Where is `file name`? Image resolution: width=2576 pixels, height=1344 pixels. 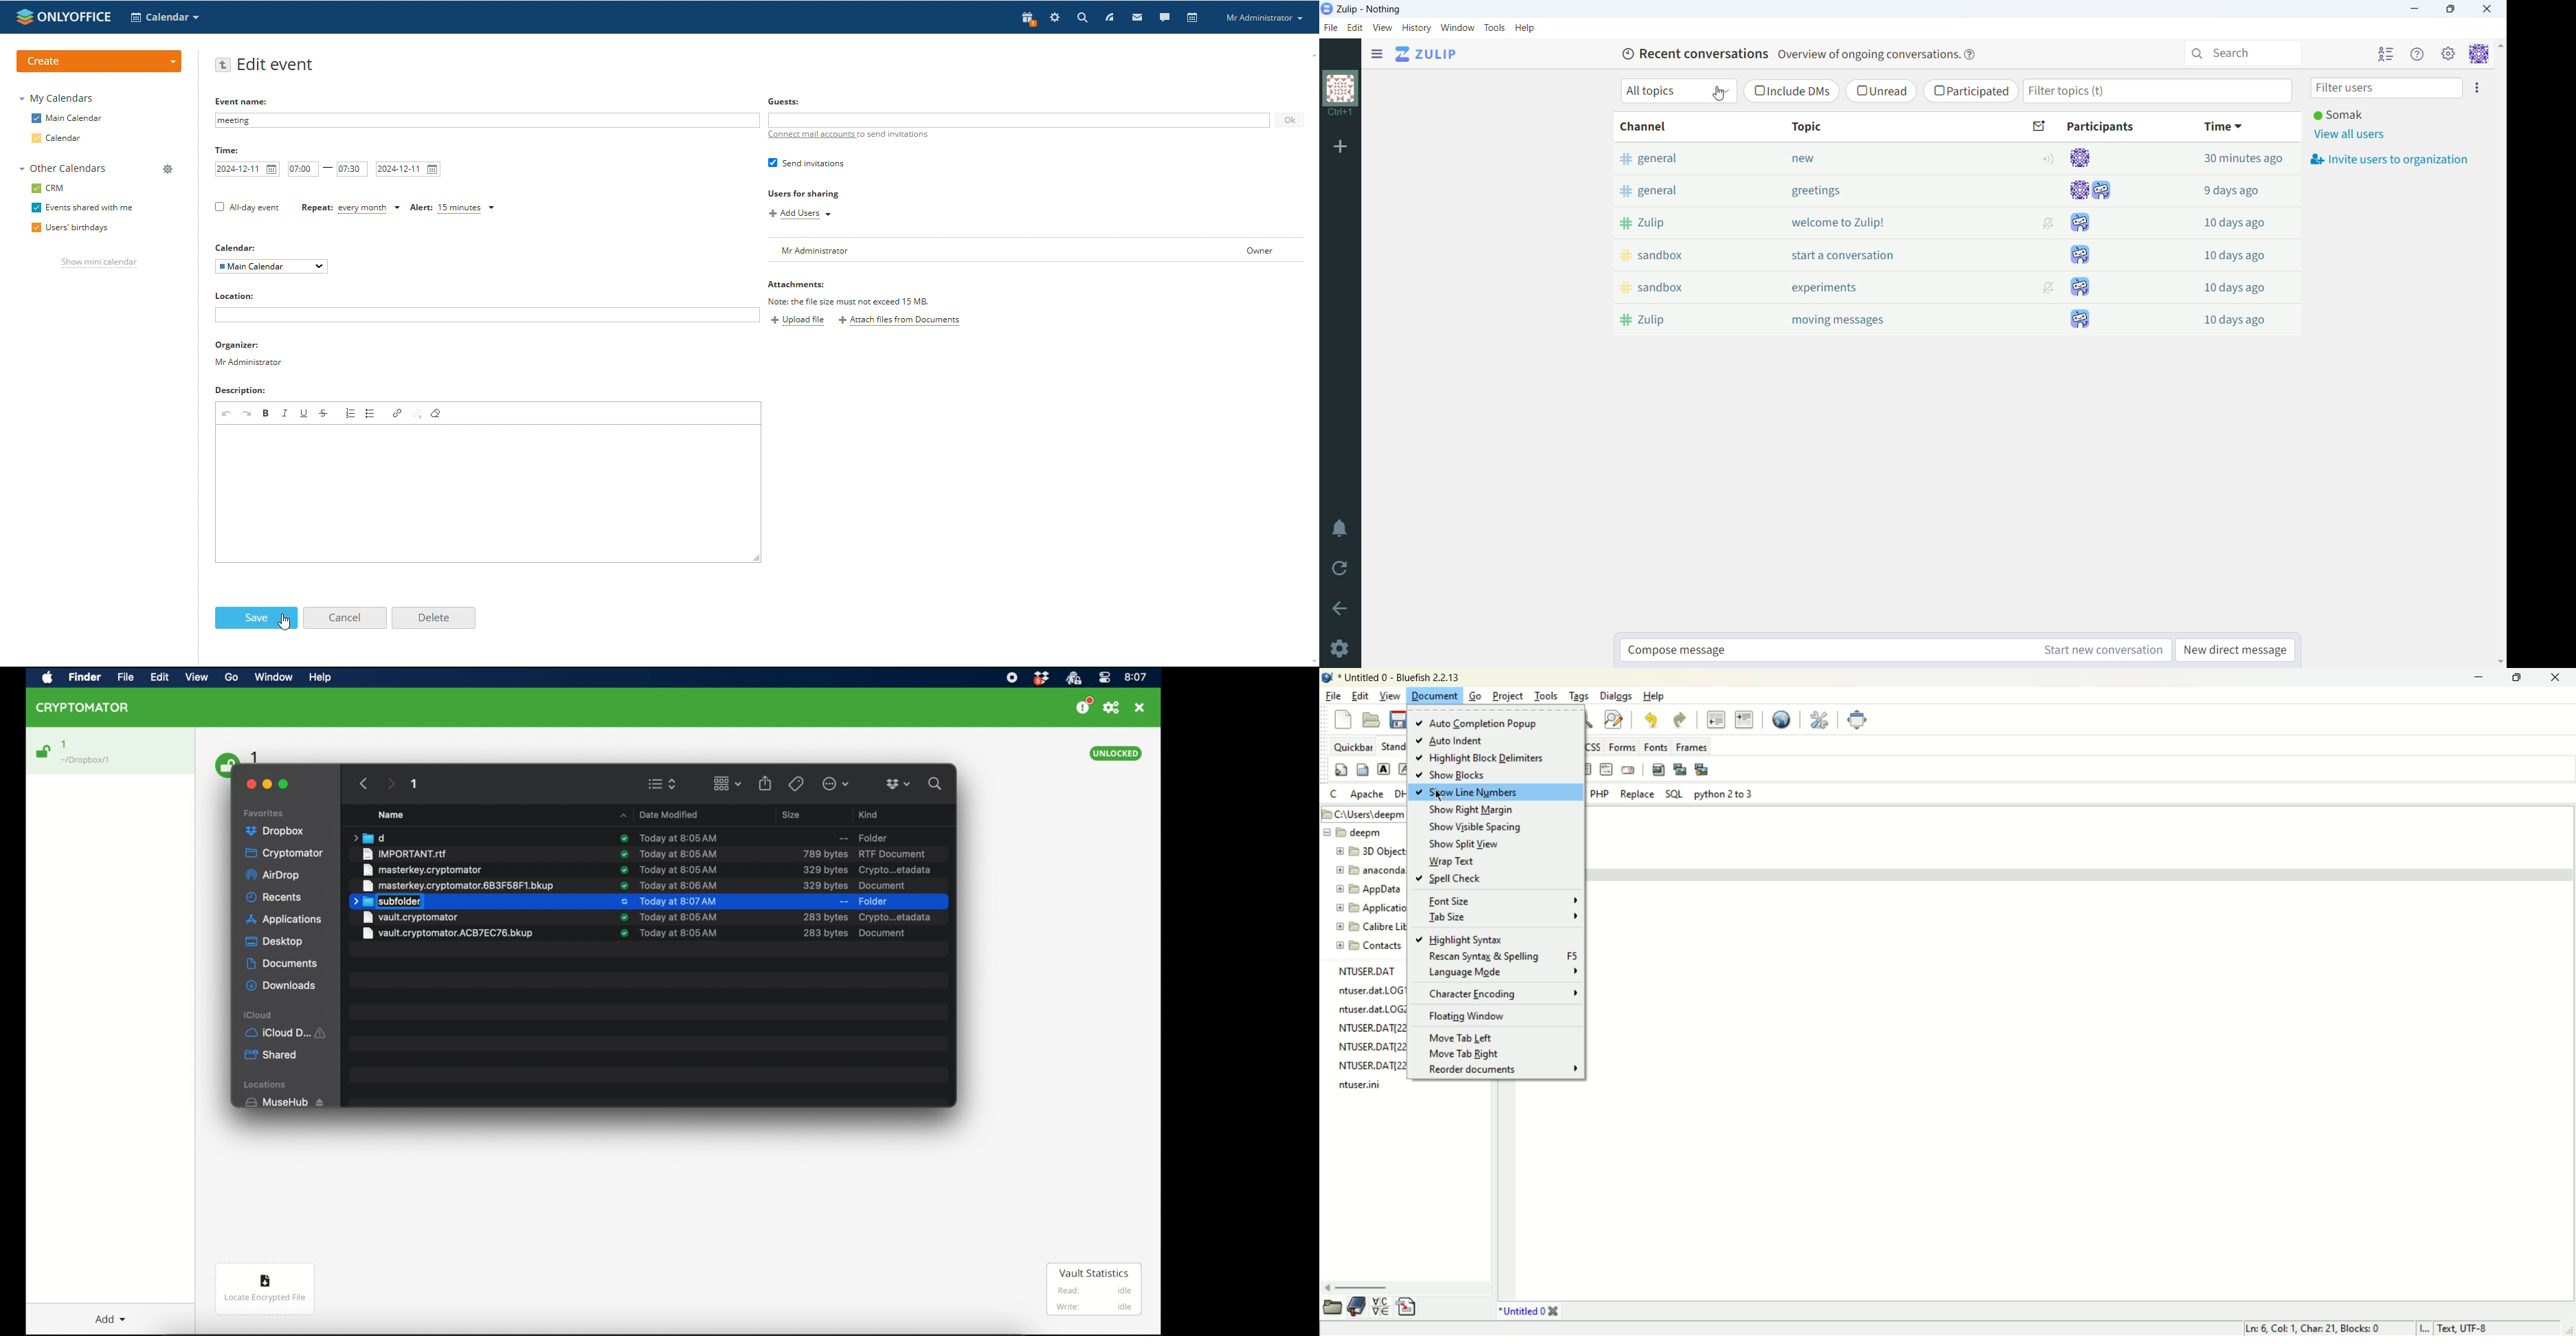
file name is located at coordinates (450, 936).